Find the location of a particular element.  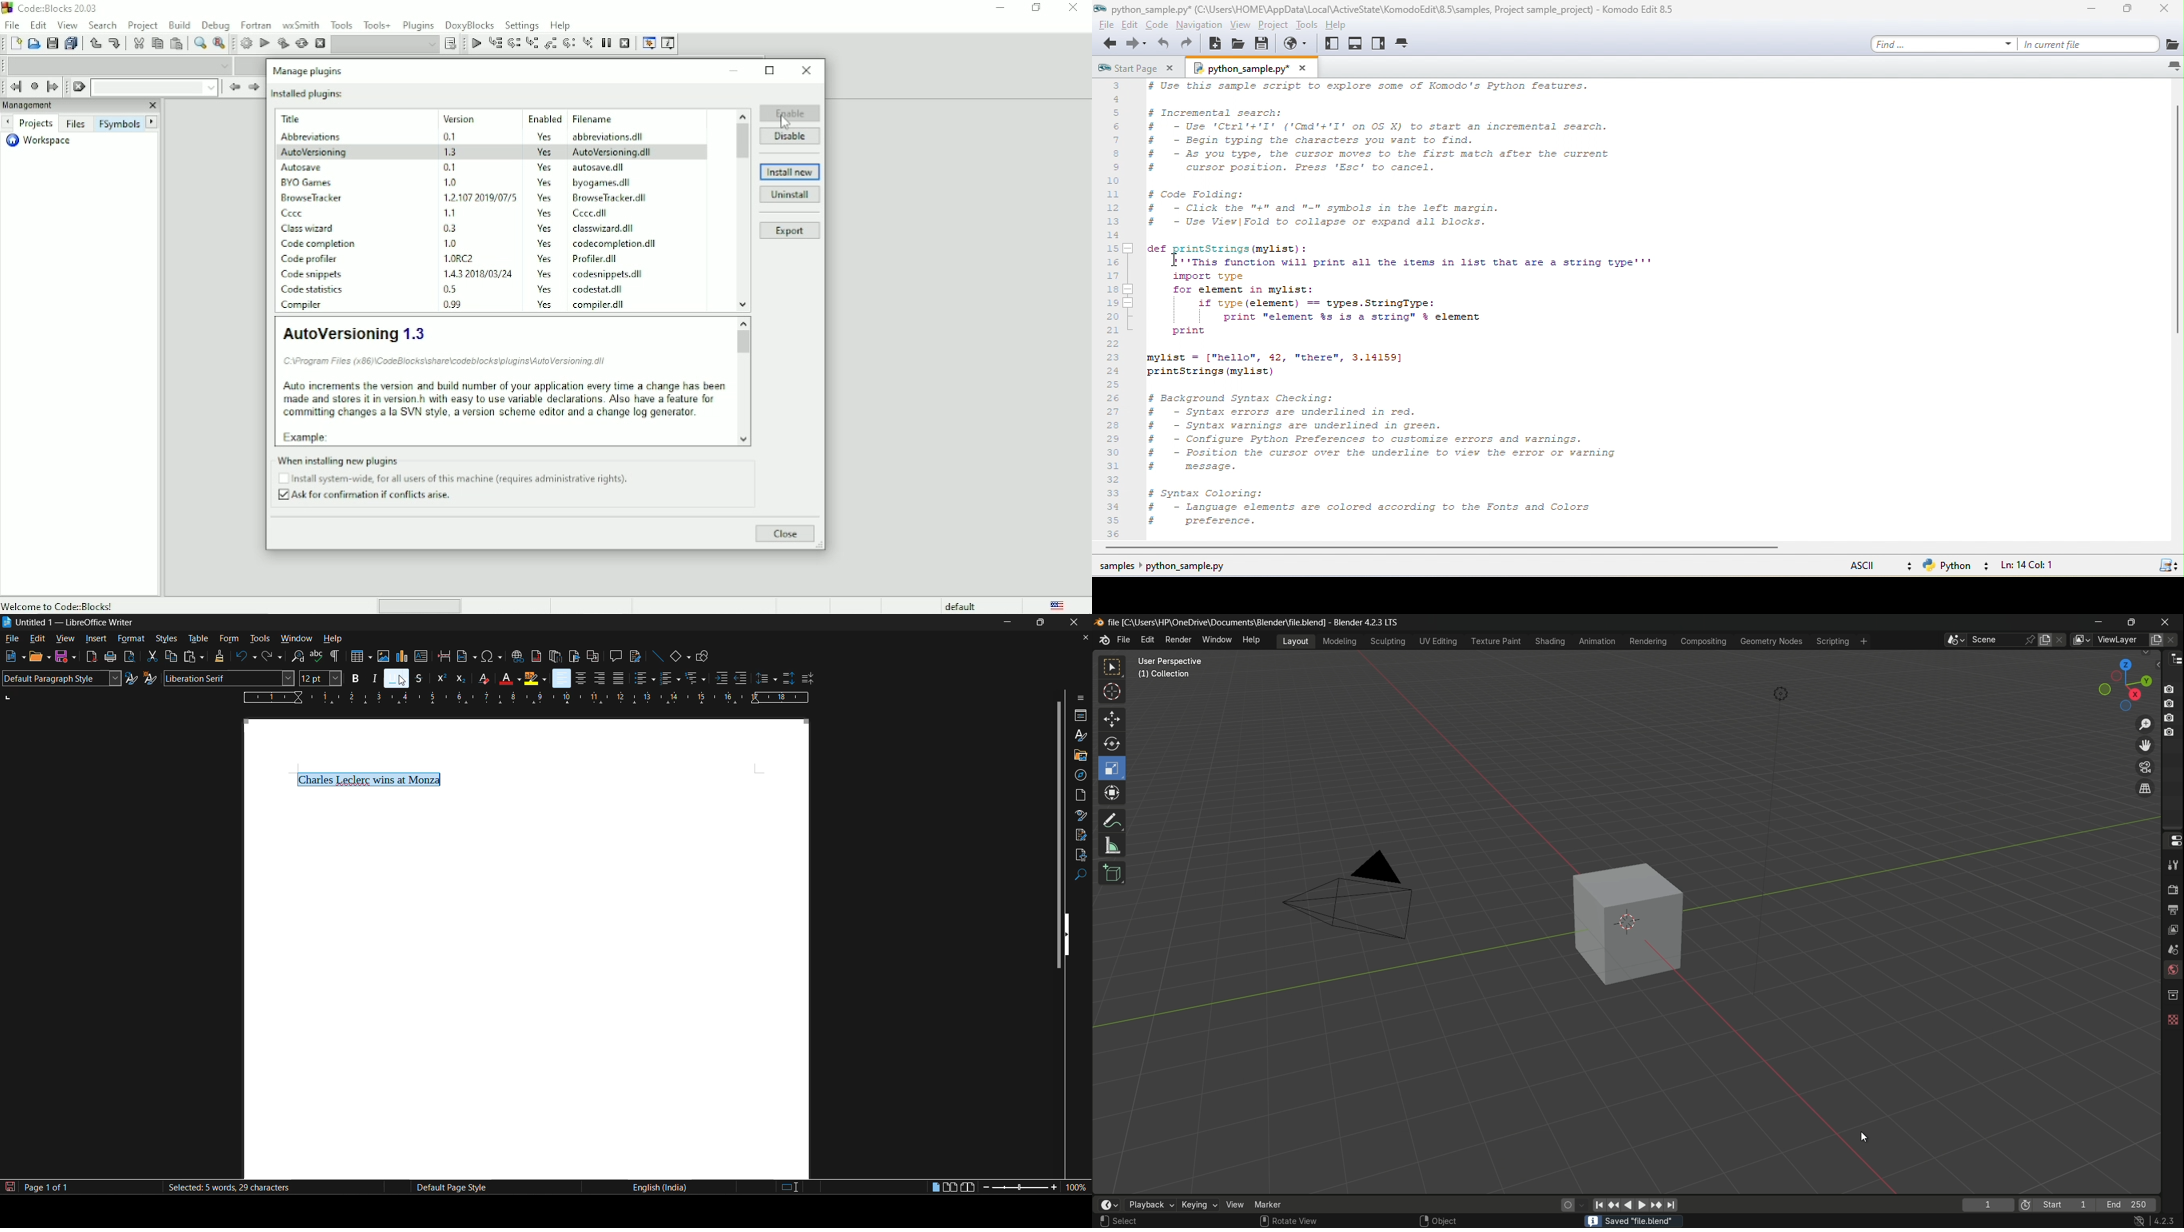

increase paragraph spacing is located at coordinates (787, 679).